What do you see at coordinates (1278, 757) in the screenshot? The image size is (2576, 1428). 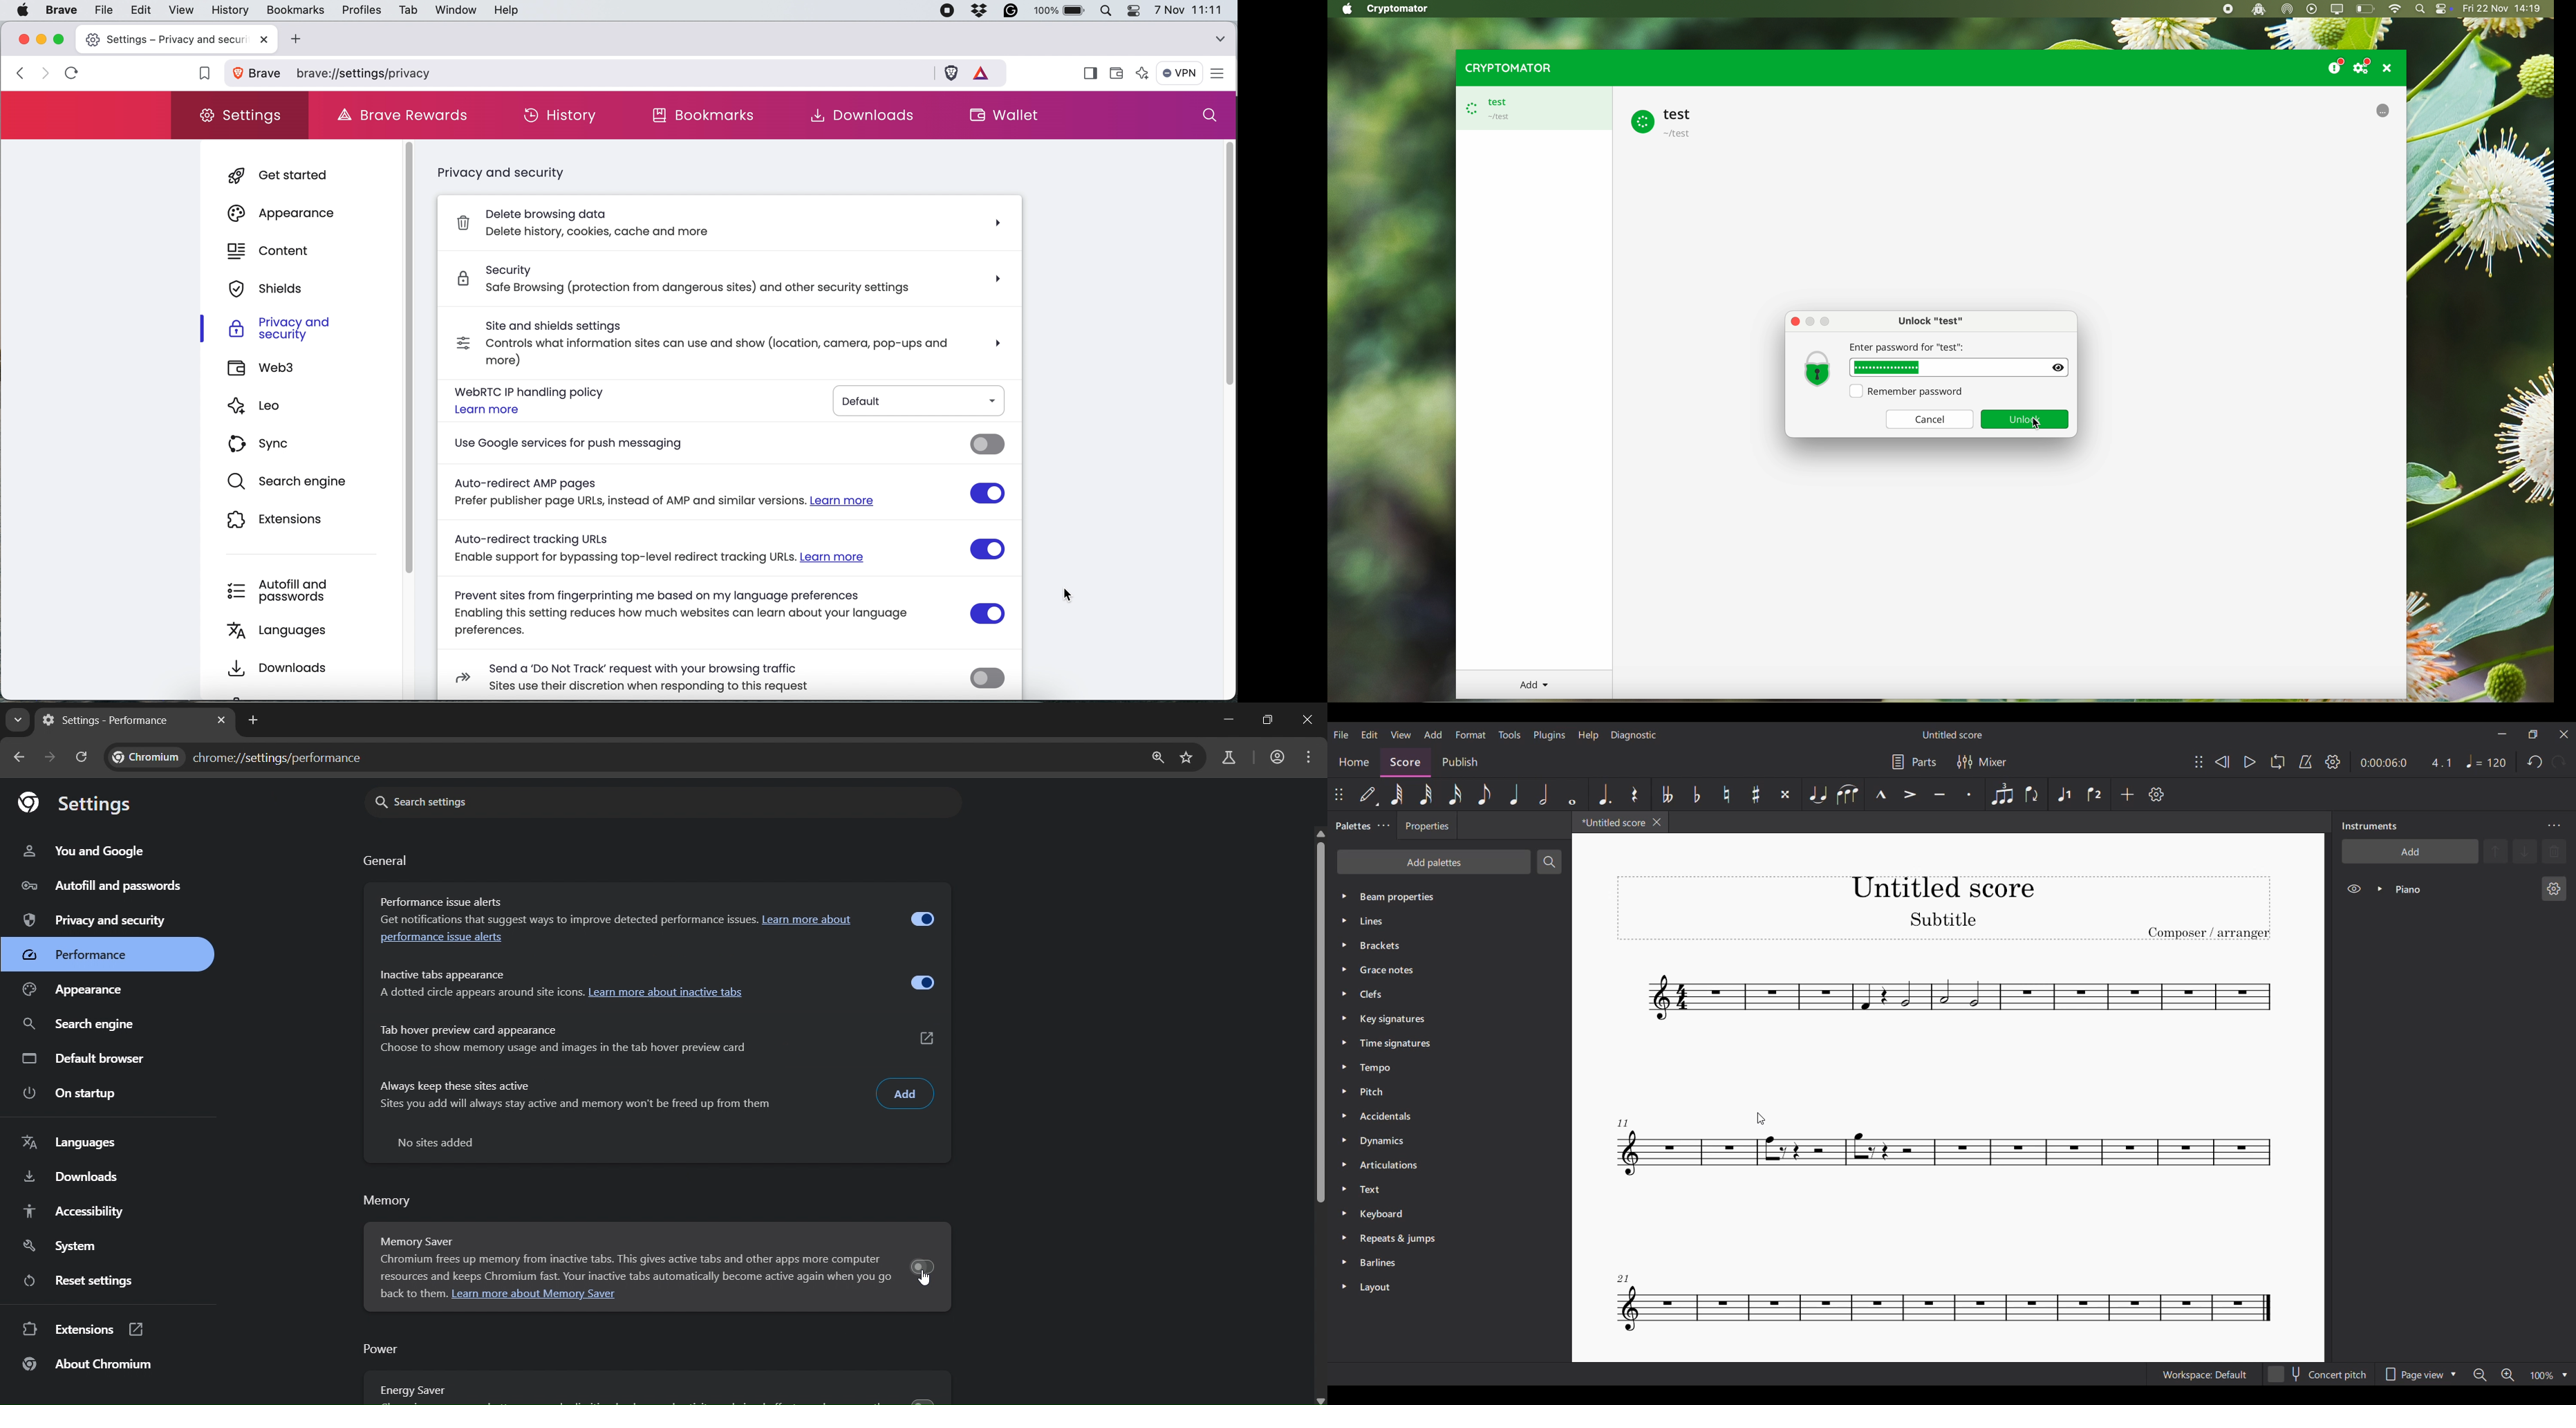 I see `account` at bounding box center [1278, 757].